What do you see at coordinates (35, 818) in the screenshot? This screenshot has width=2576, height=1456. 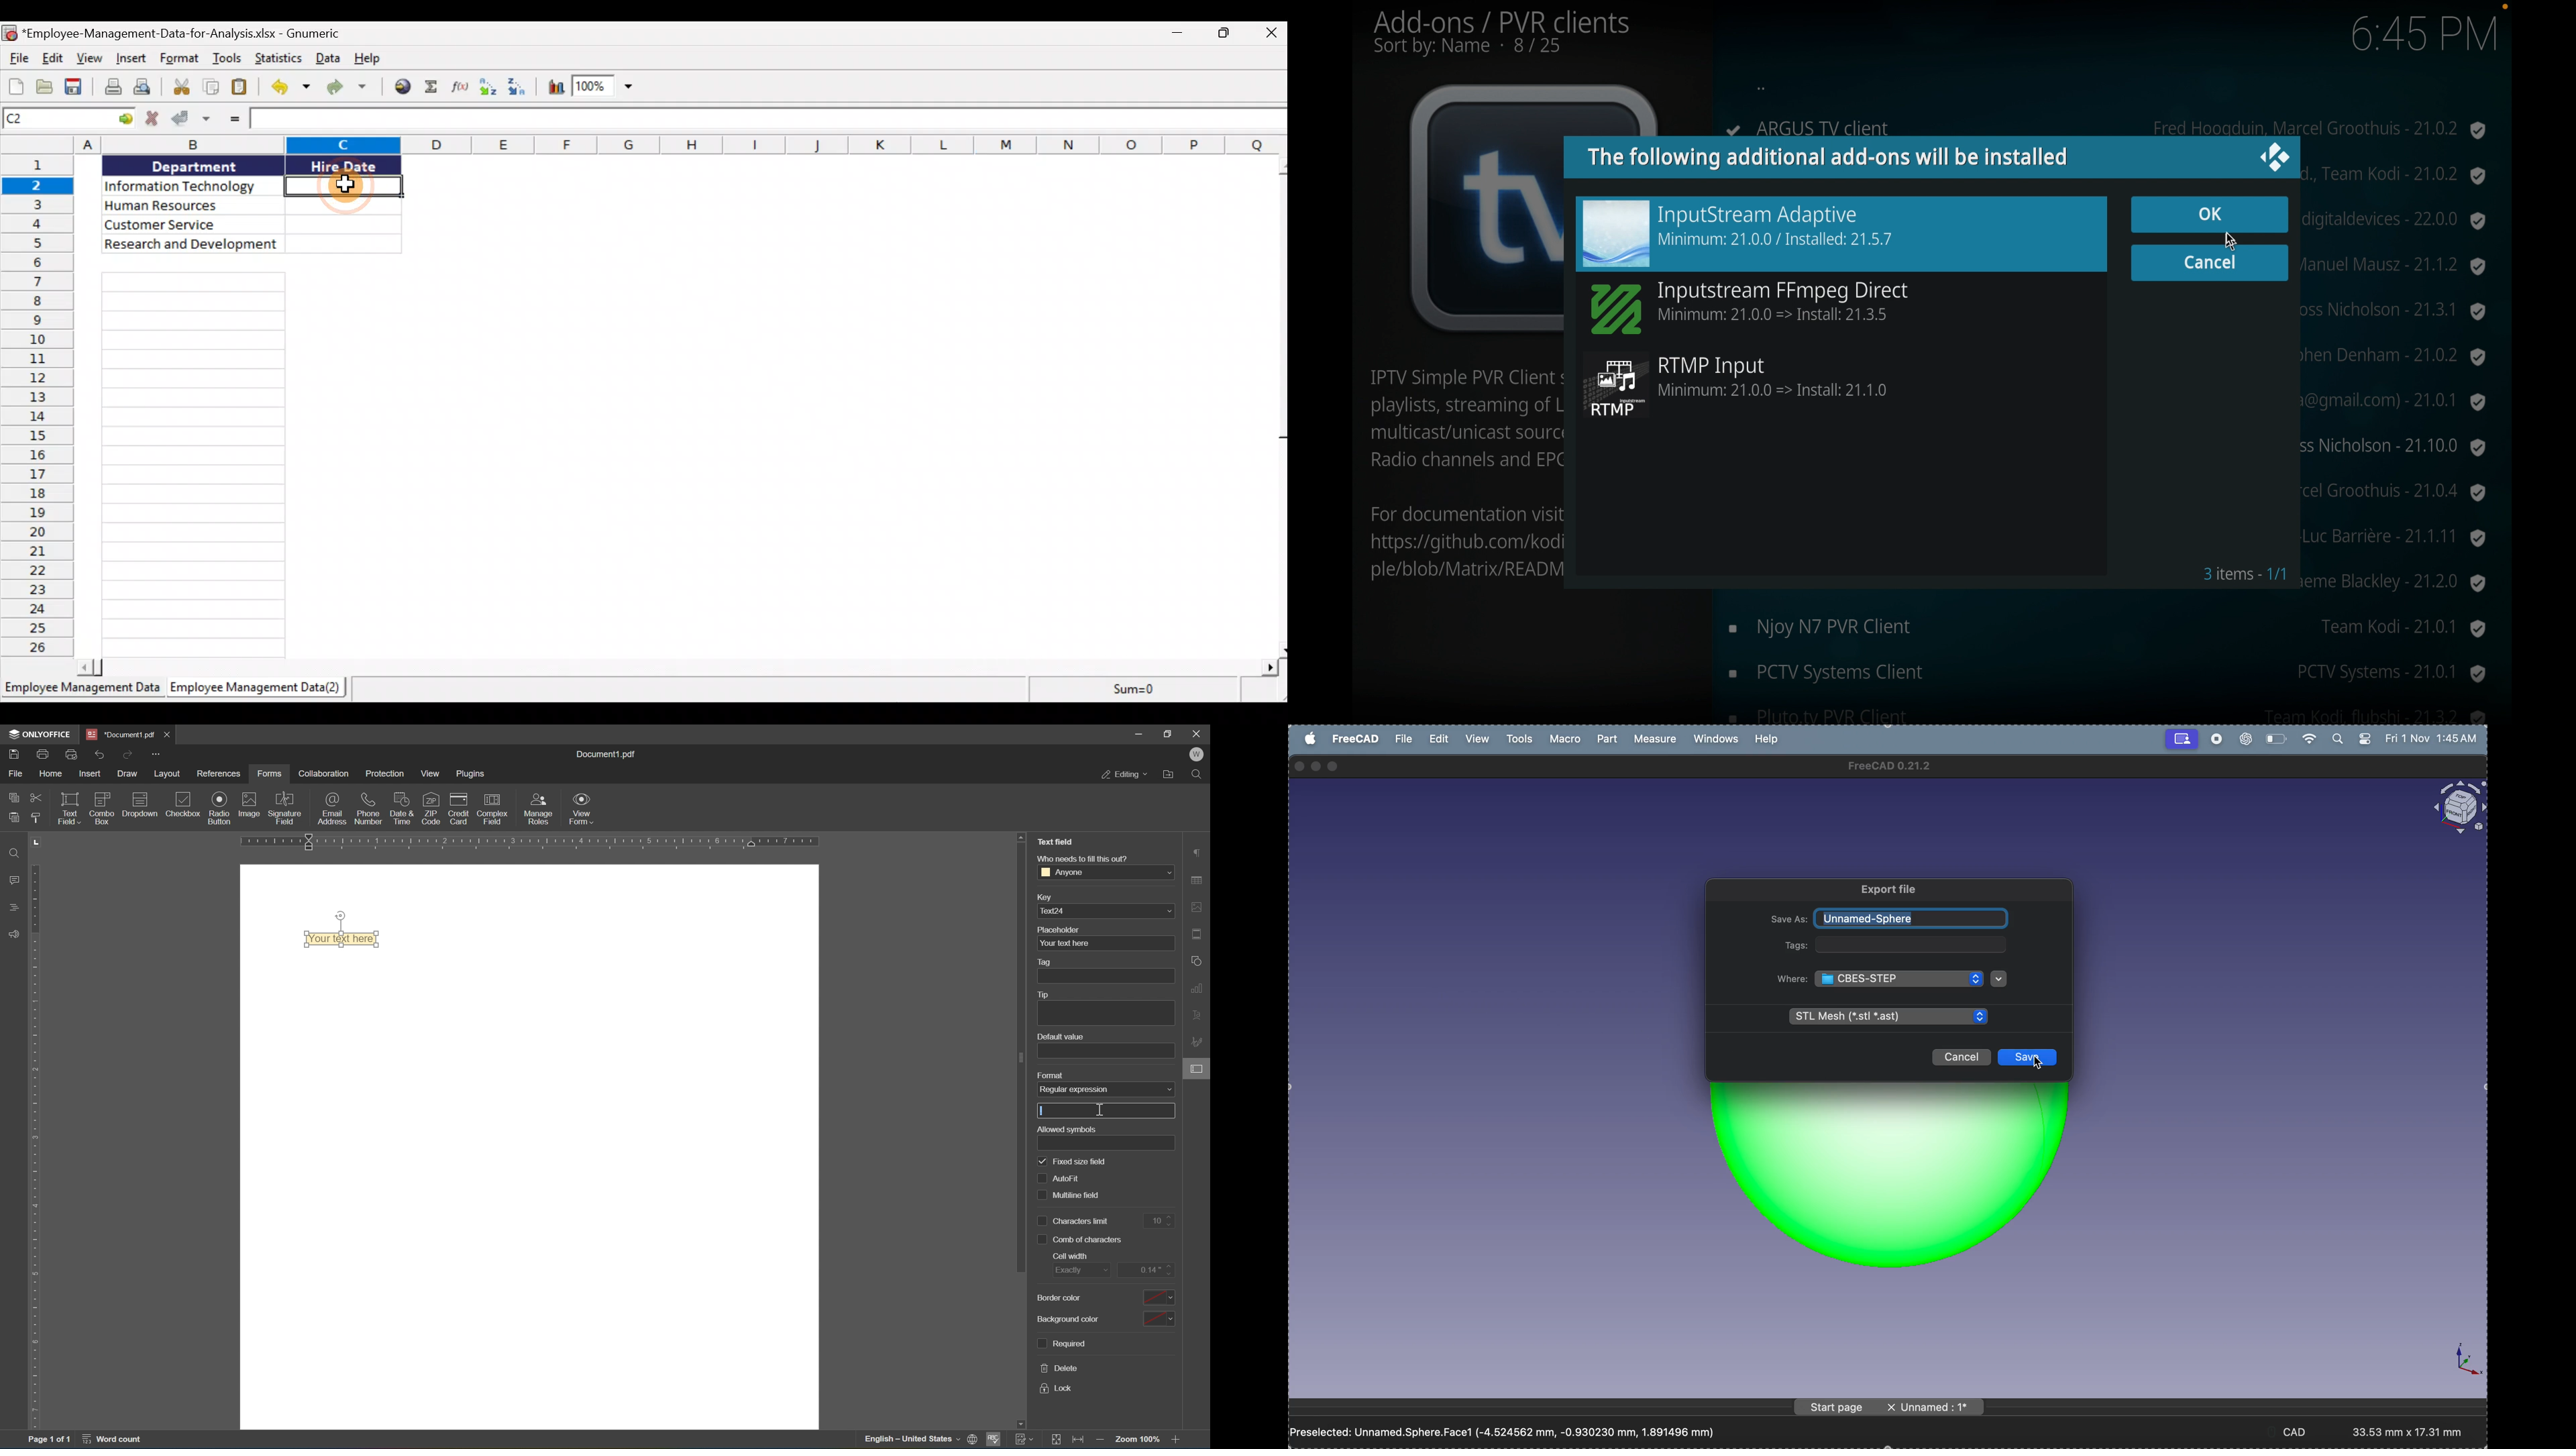 I see `copy style` at bounding box center [35, 818].